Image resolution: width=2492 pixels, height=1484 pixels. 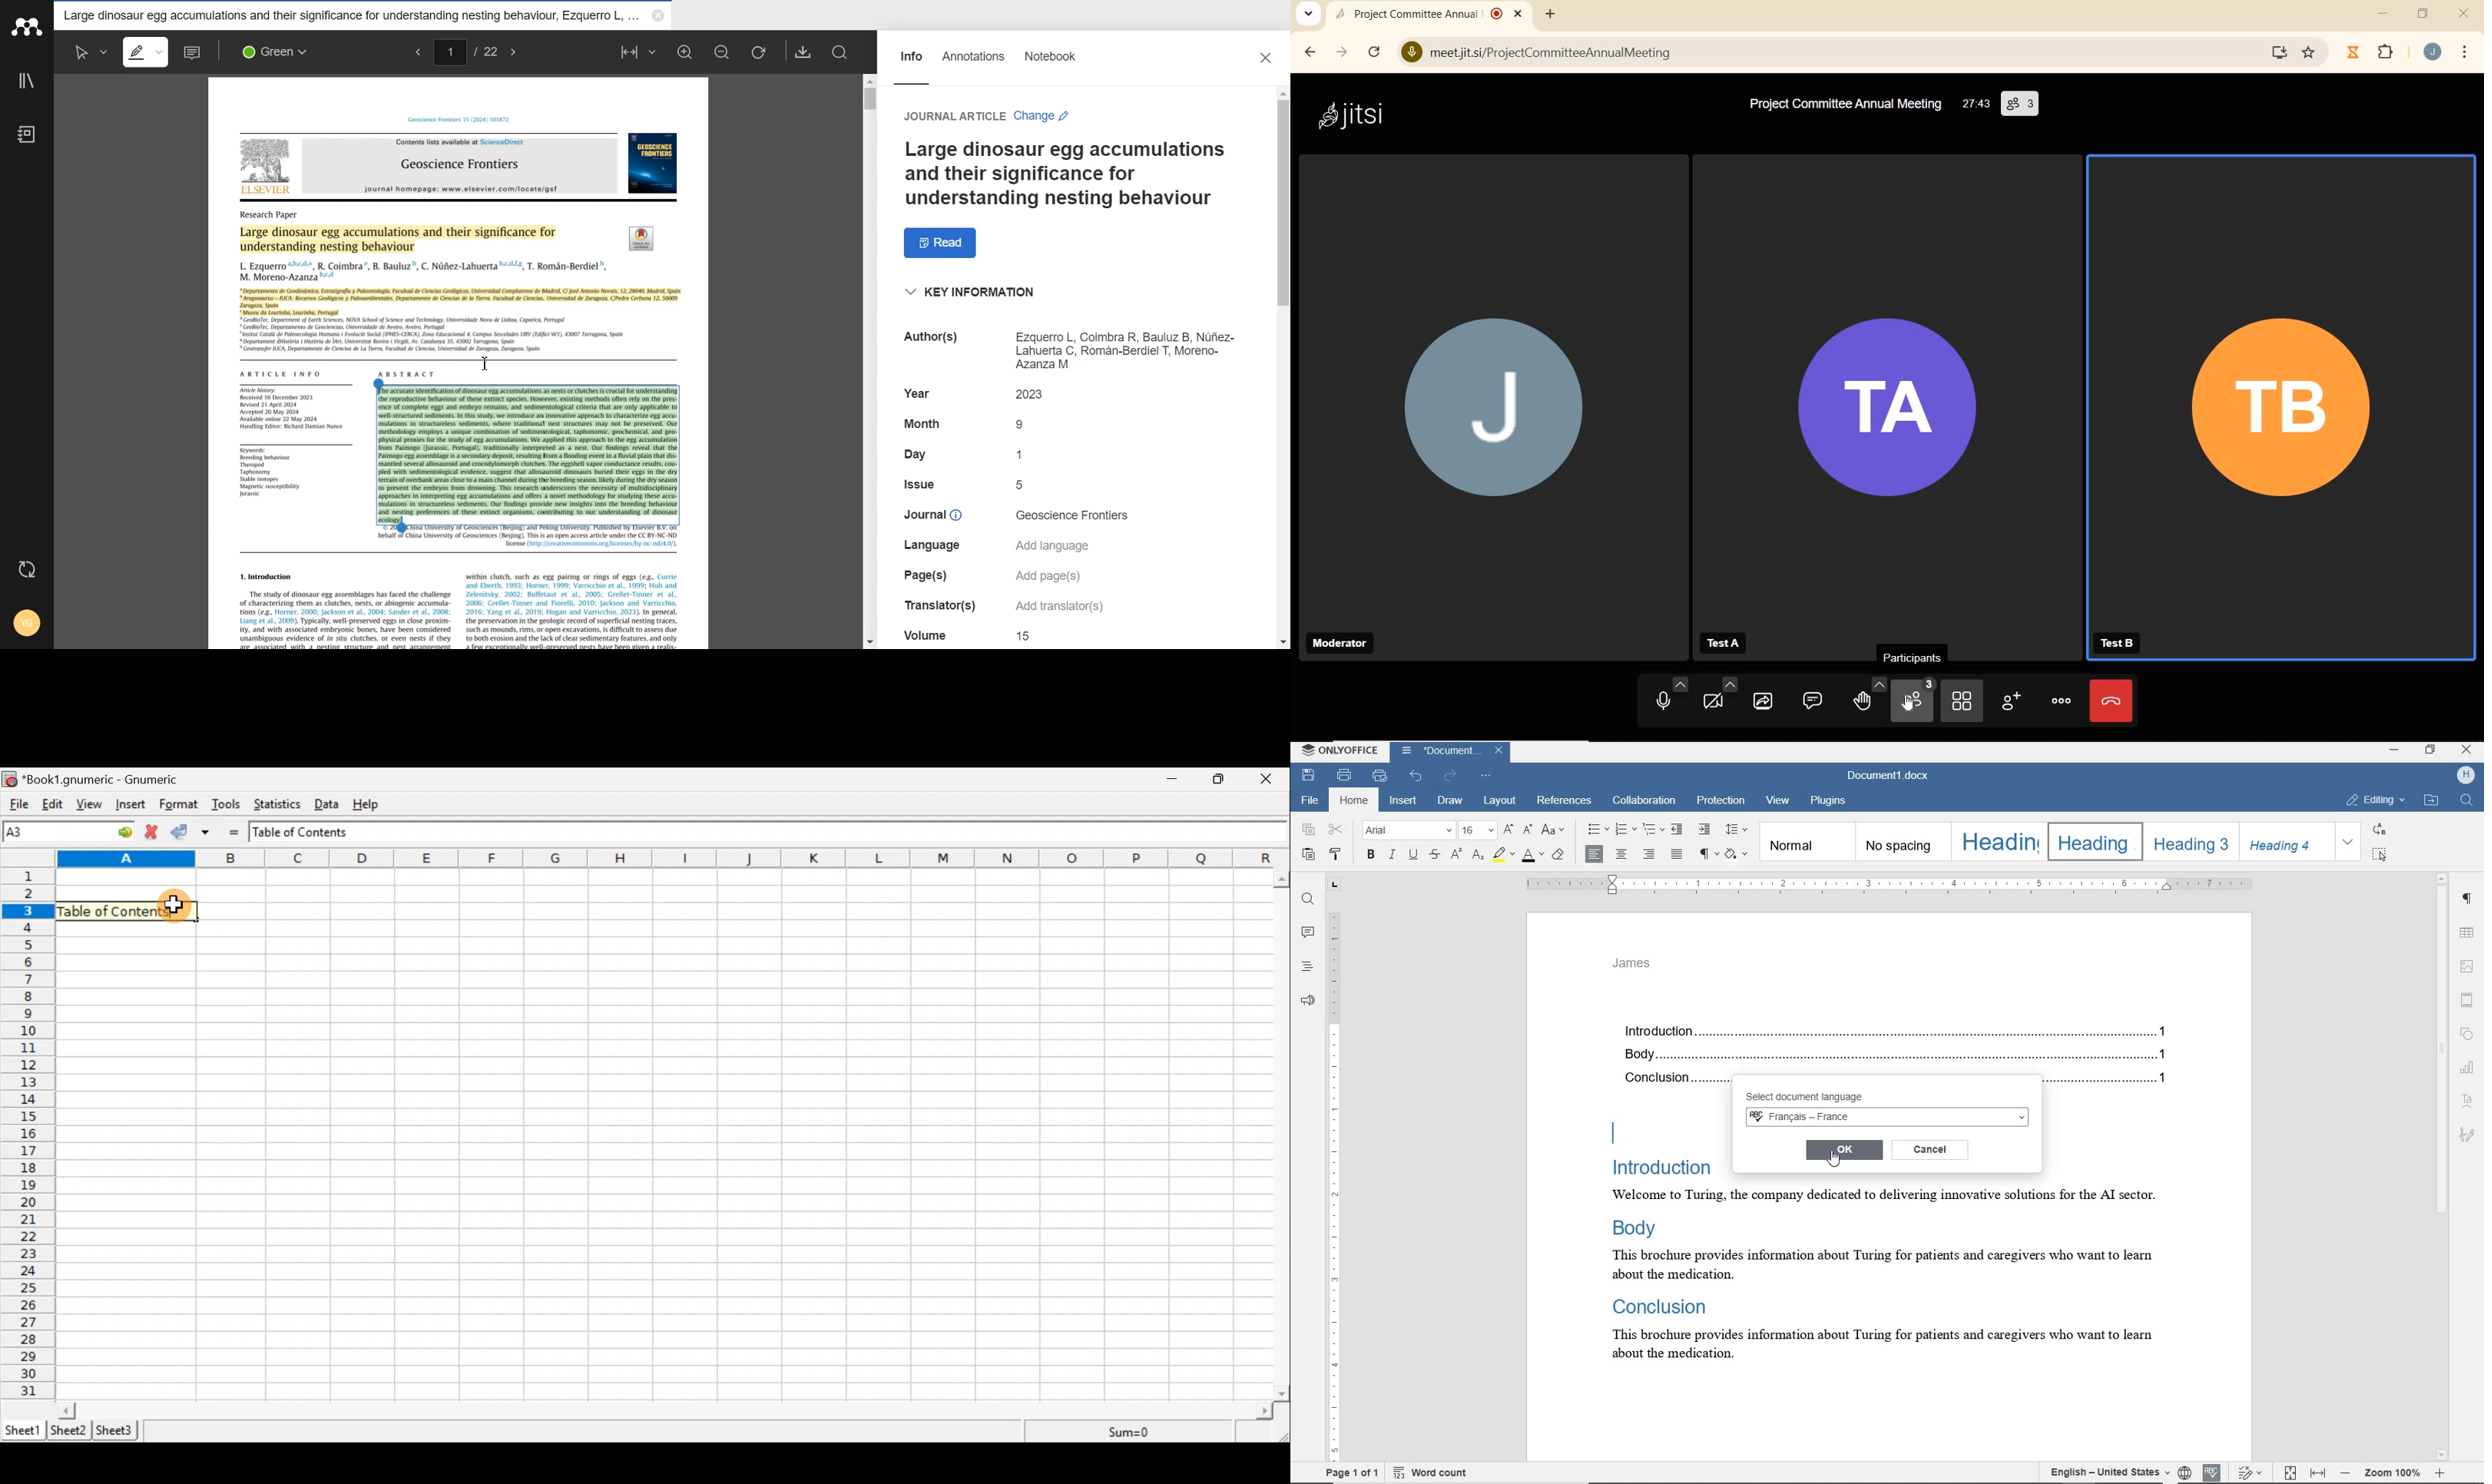 What do you see at coordinates (934, 340) in the screenshot?
I see `text` at bounding box center [934, 340].